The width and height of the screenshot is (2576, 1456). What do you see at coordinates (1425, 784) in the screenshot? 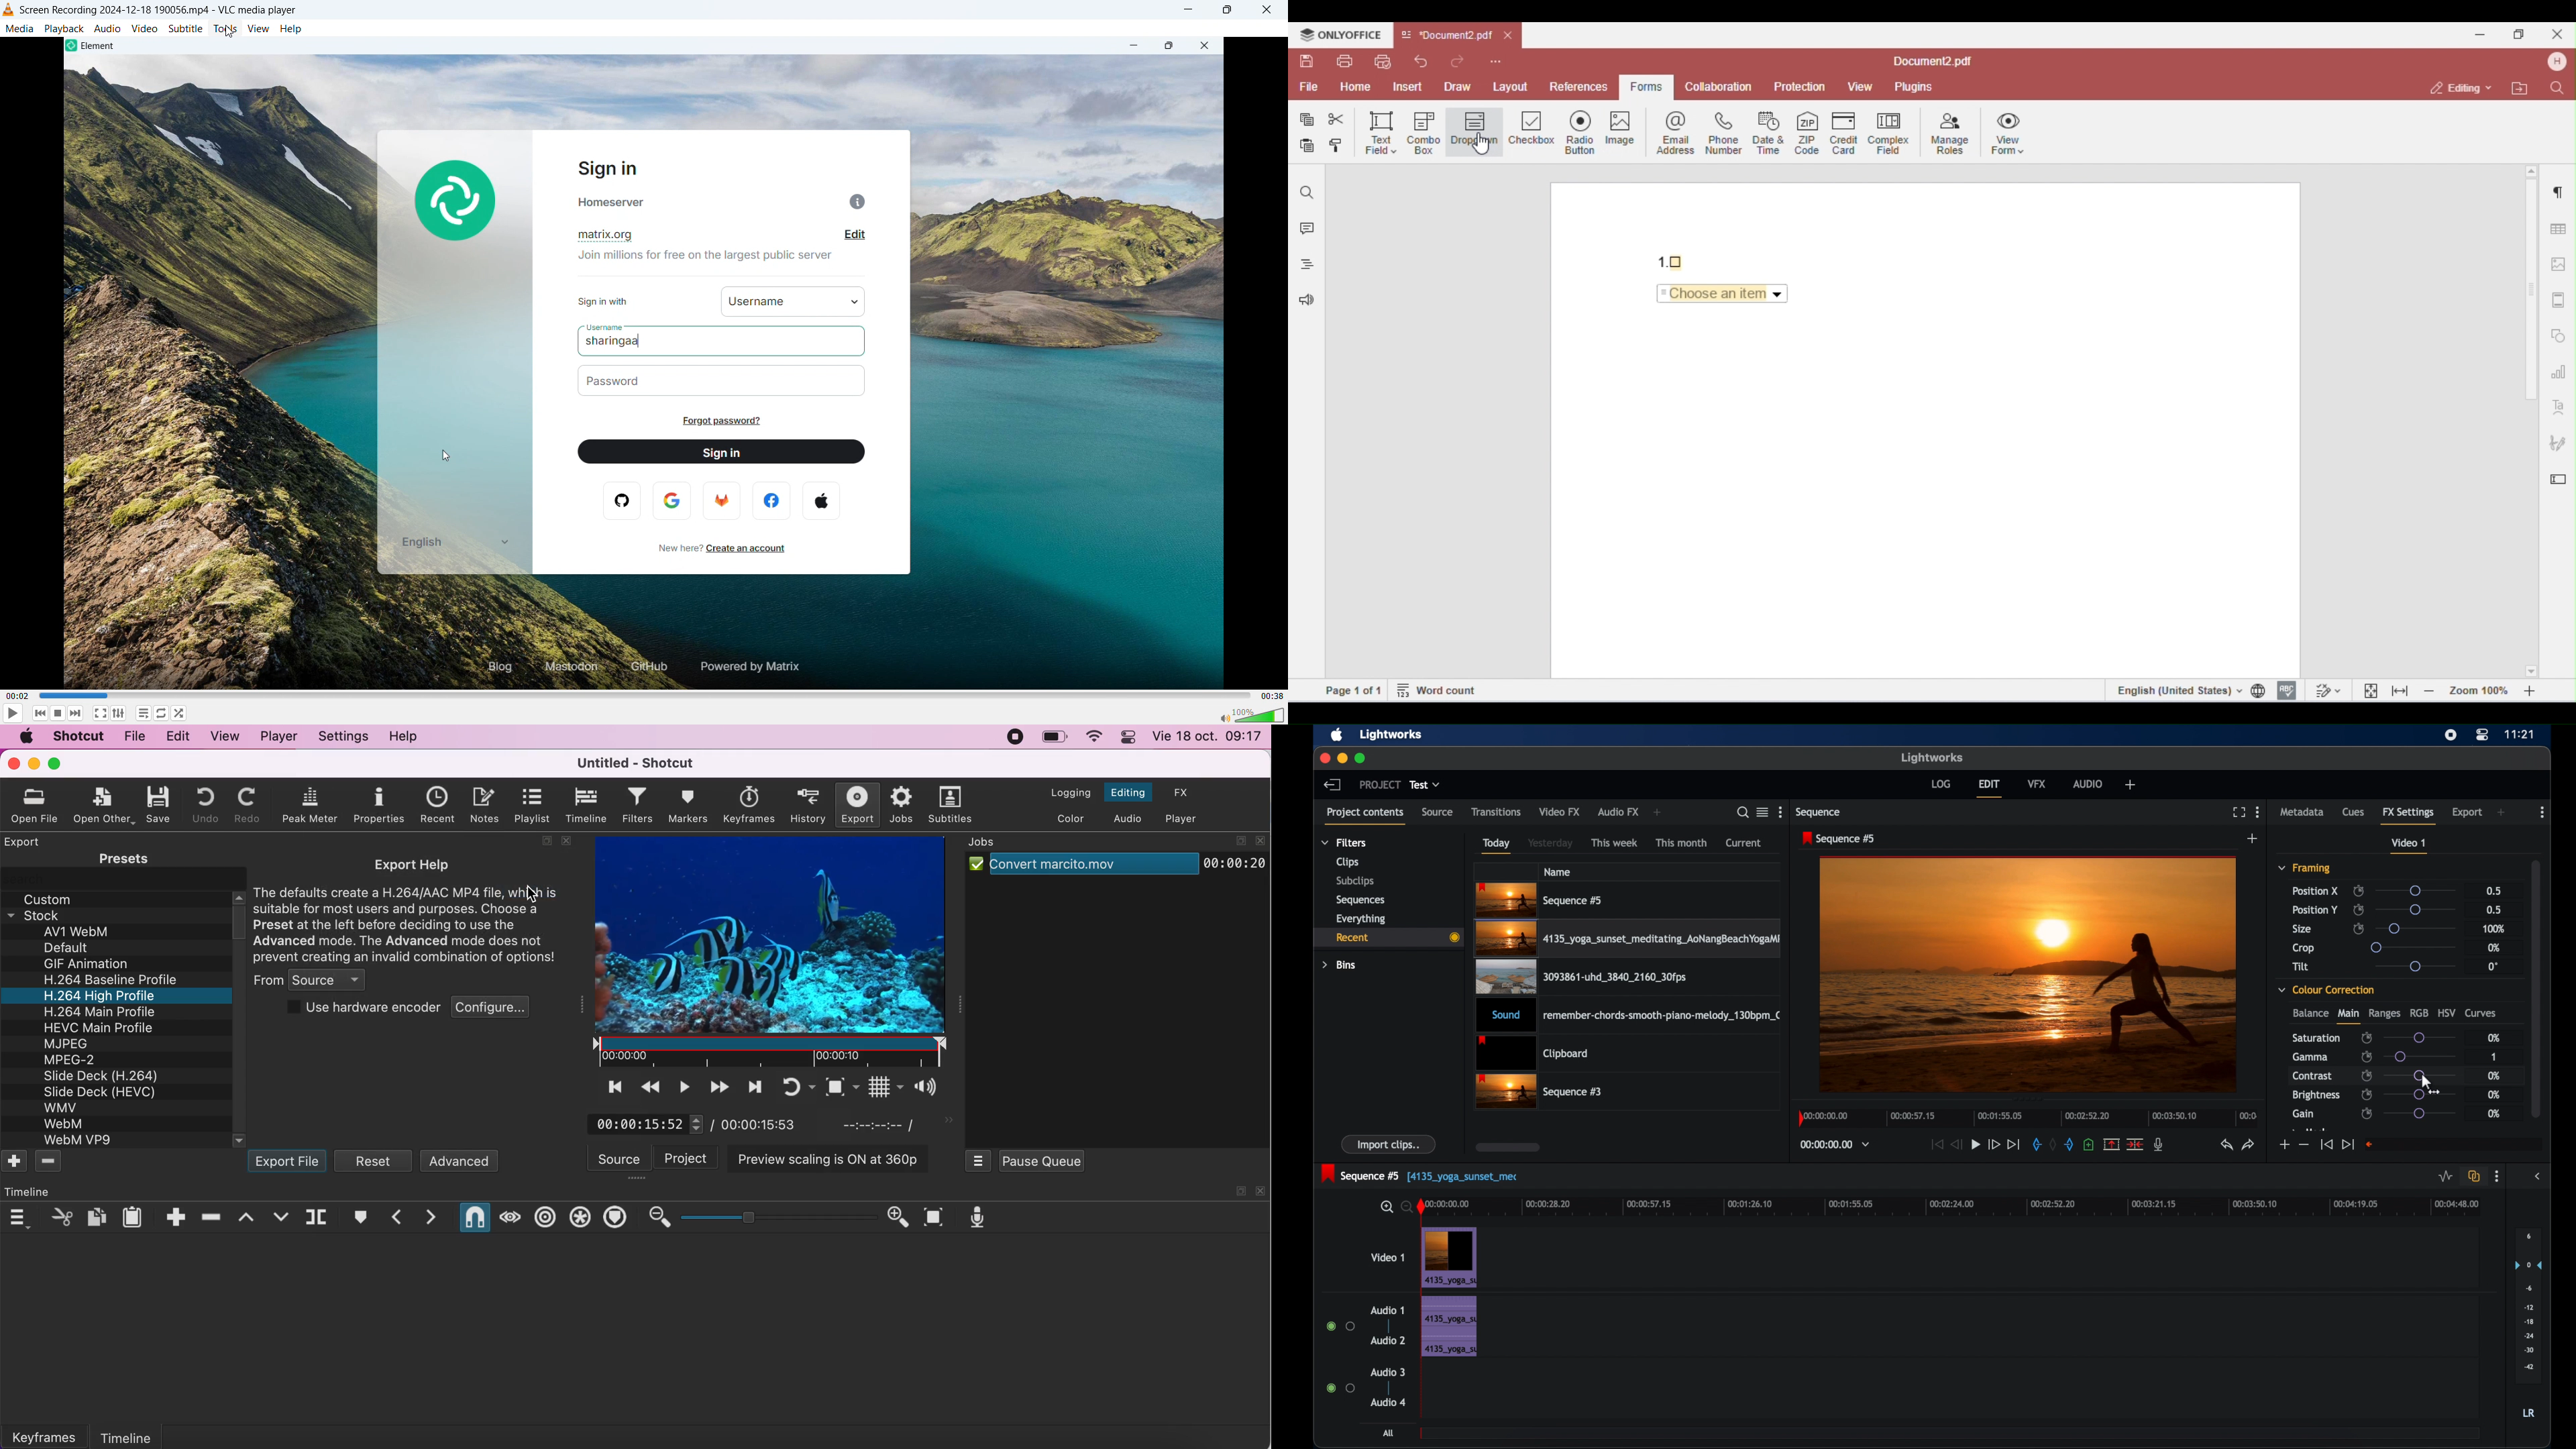
I see `test dropdown` at bounding box center [1425, 784].